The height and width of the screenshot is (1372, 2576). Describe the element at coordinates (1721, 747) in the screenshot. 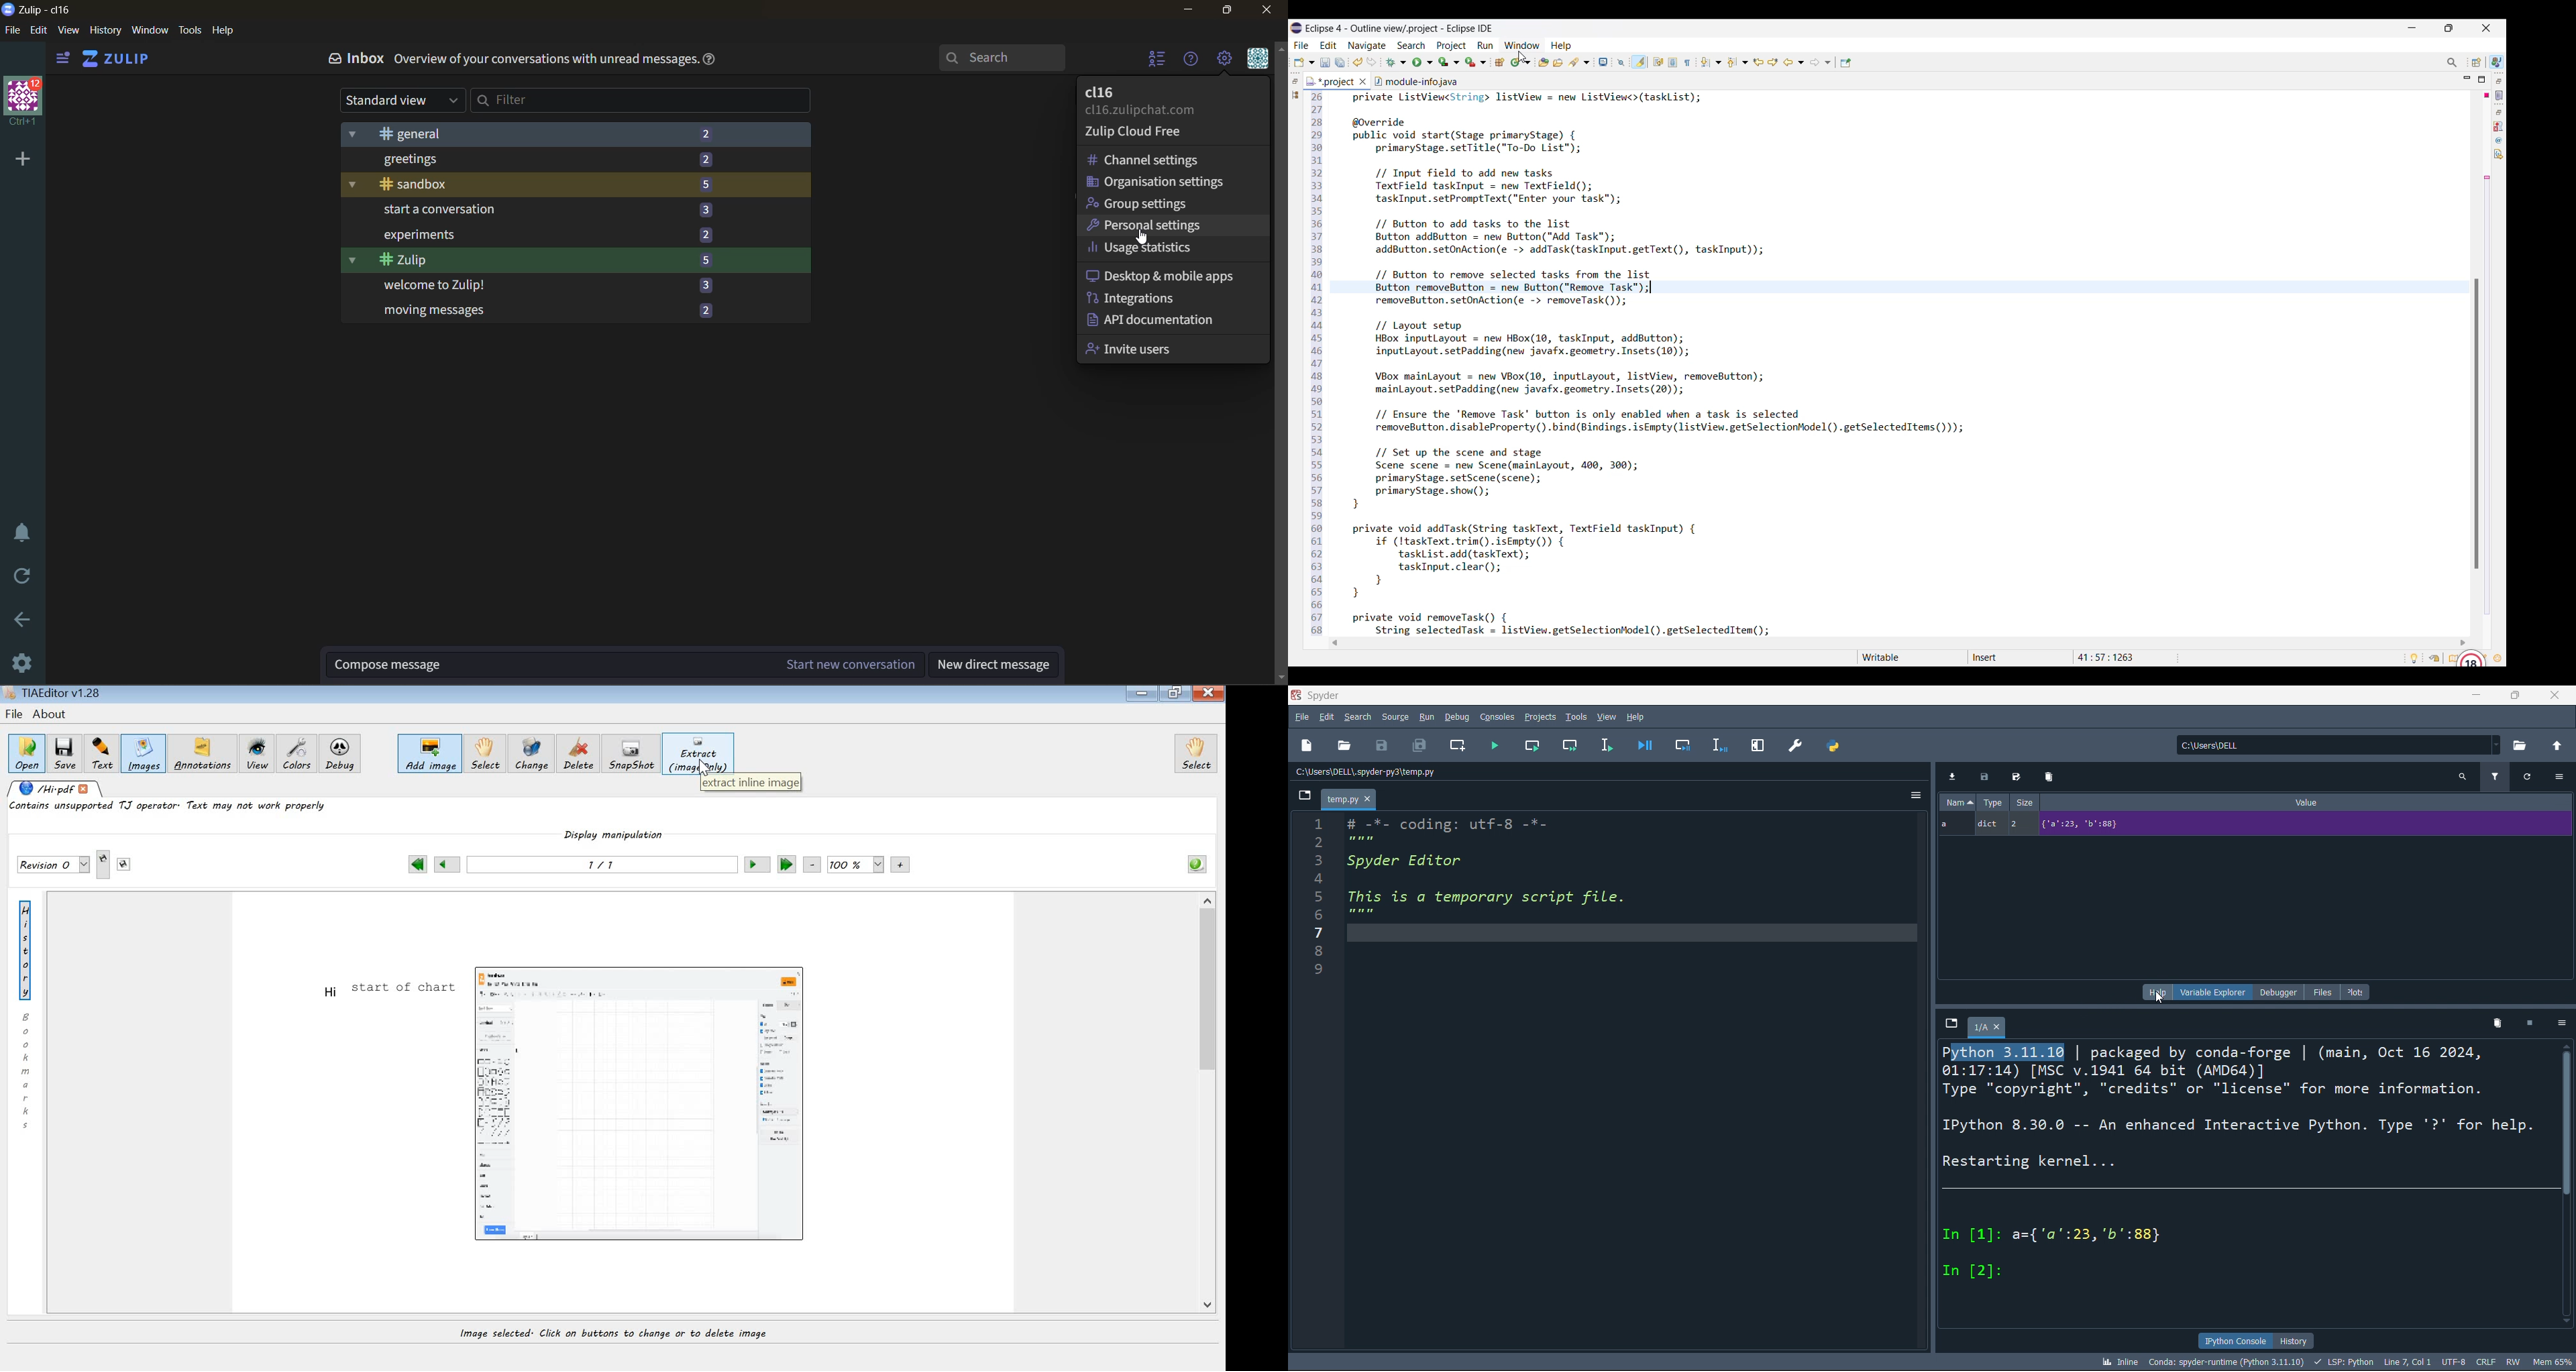

I see `debug line` at that location.